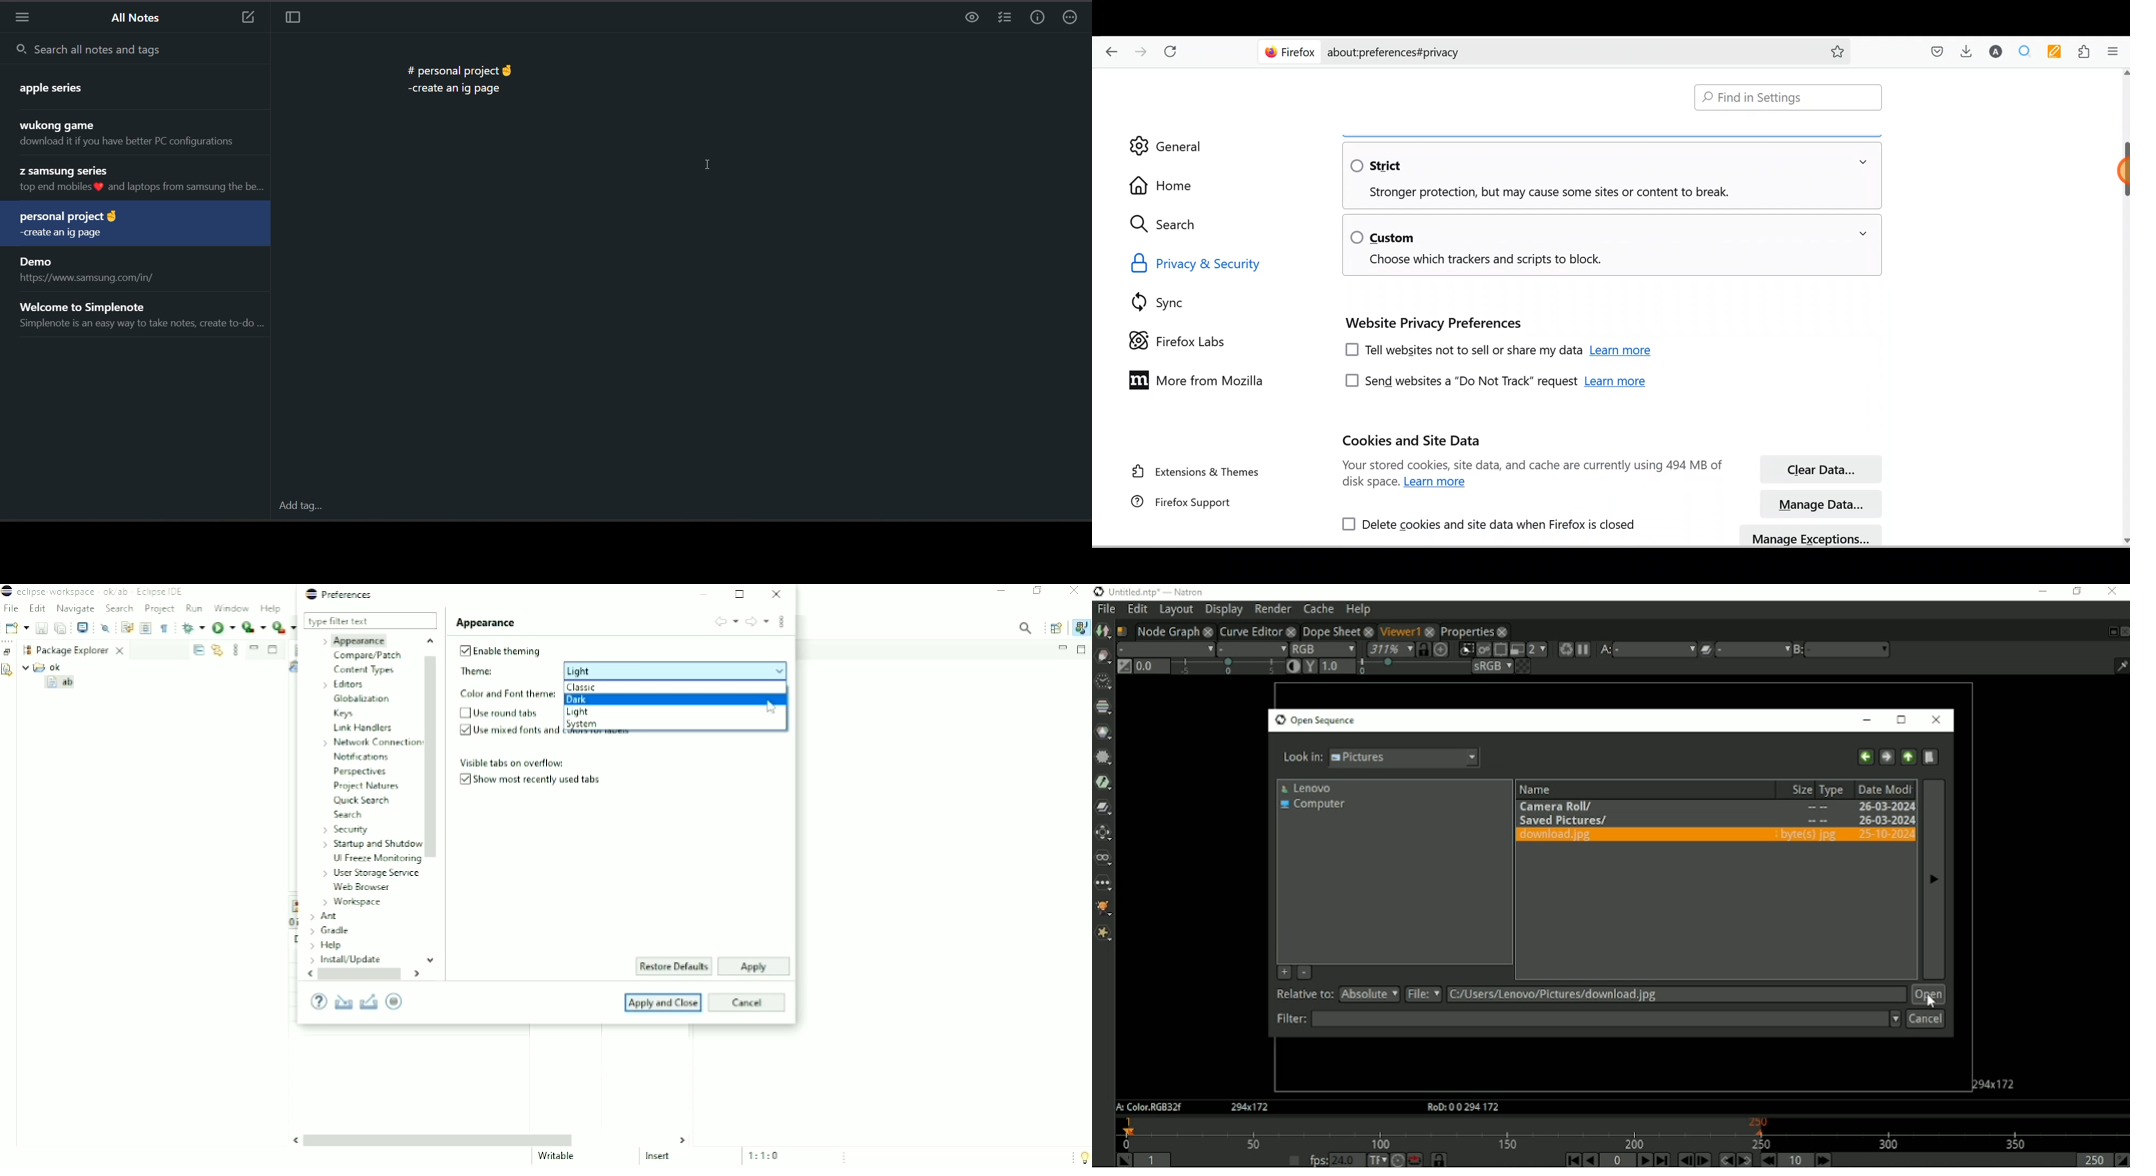 This screenshot has height=1176, width=2156. I want to click on move down, so click(2124, 539).